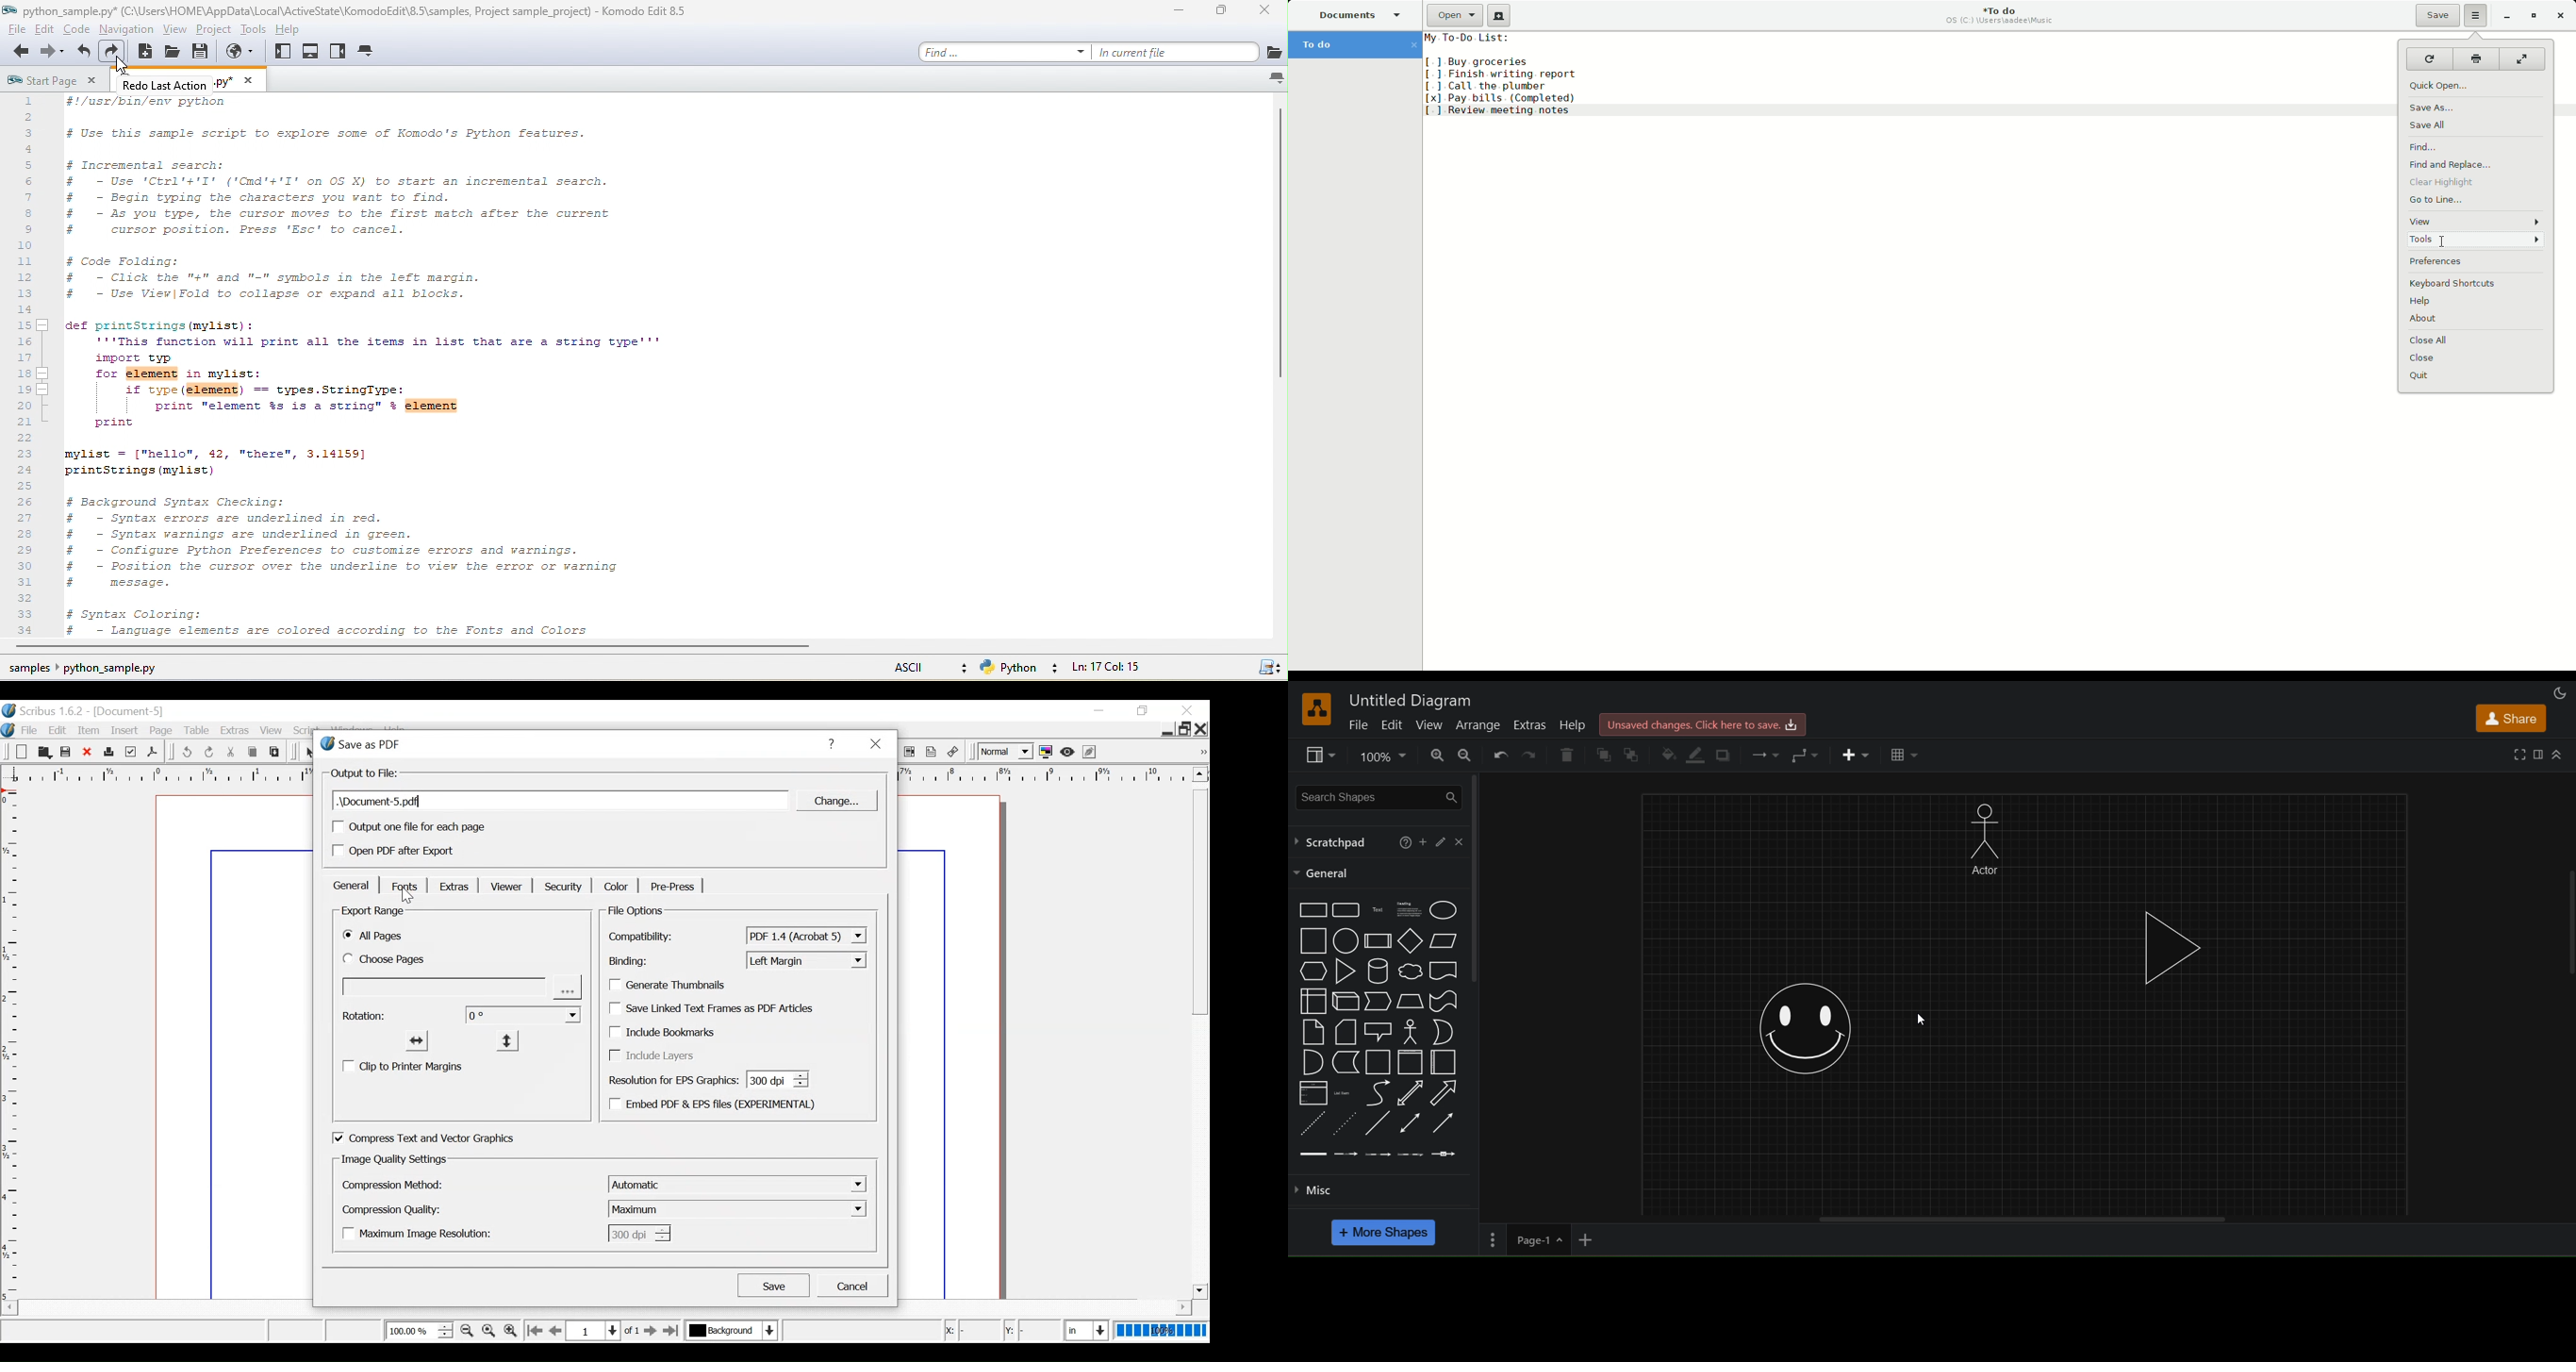 The height and width of the screenshot is (1372, 2576). What do you see at coordinates (43, 752) in the screenshot?
I see `Open` at bounding box center [43, 752].